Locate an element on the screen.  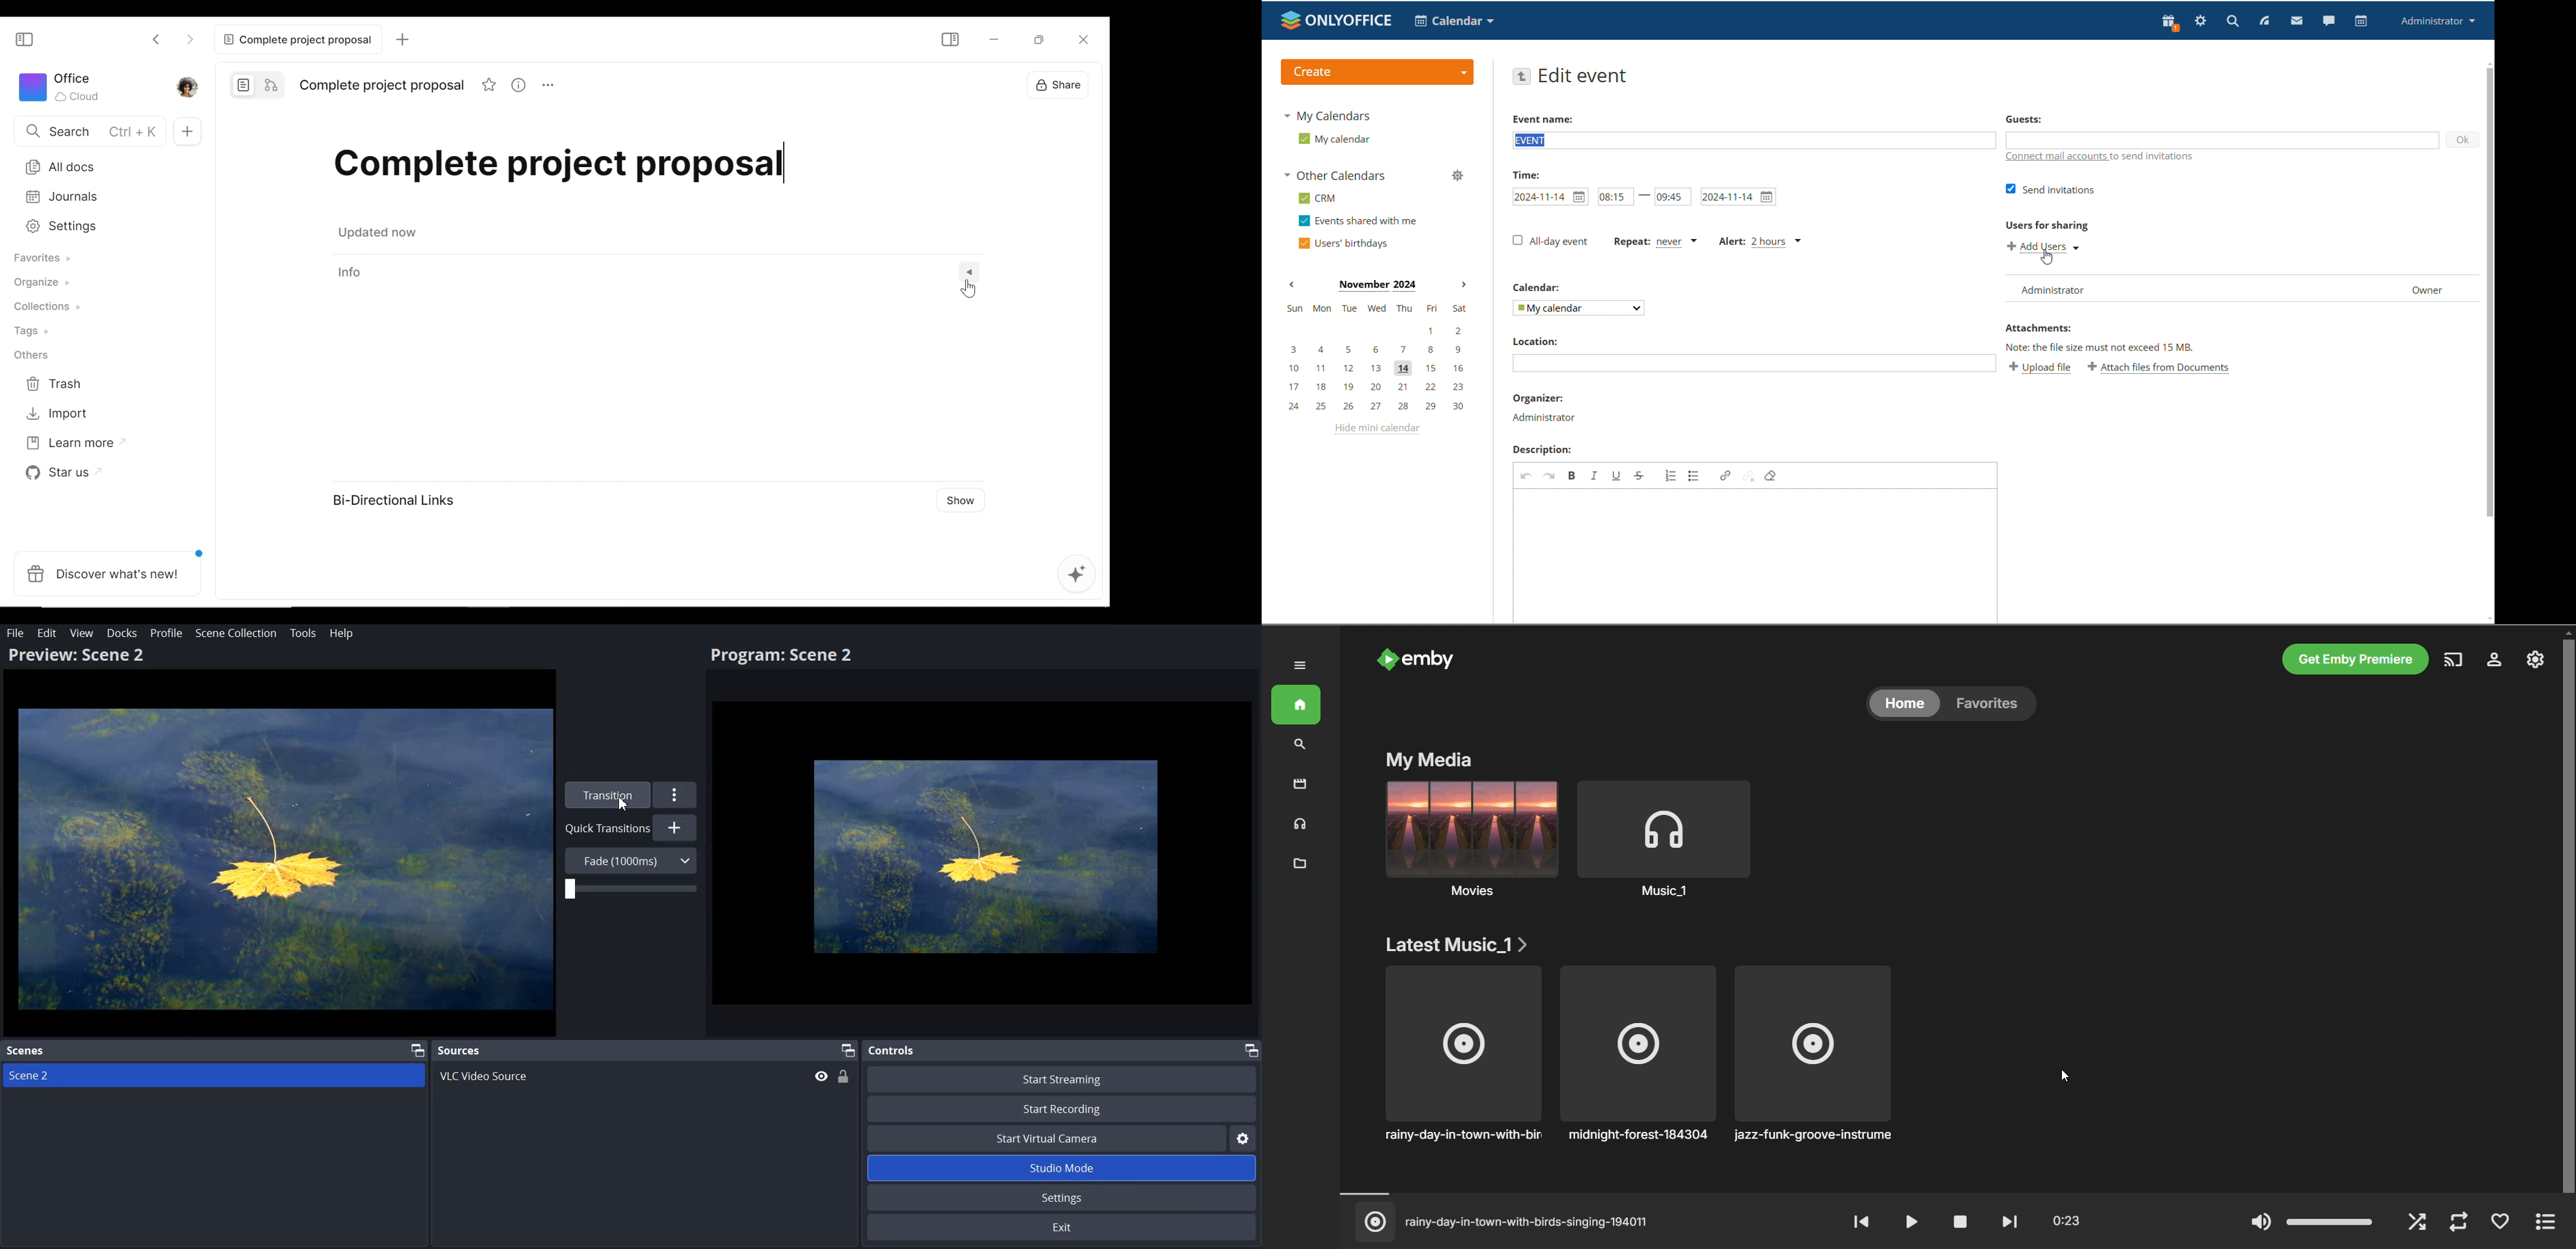
Start Recording is located at coordinates (1062, 1108).